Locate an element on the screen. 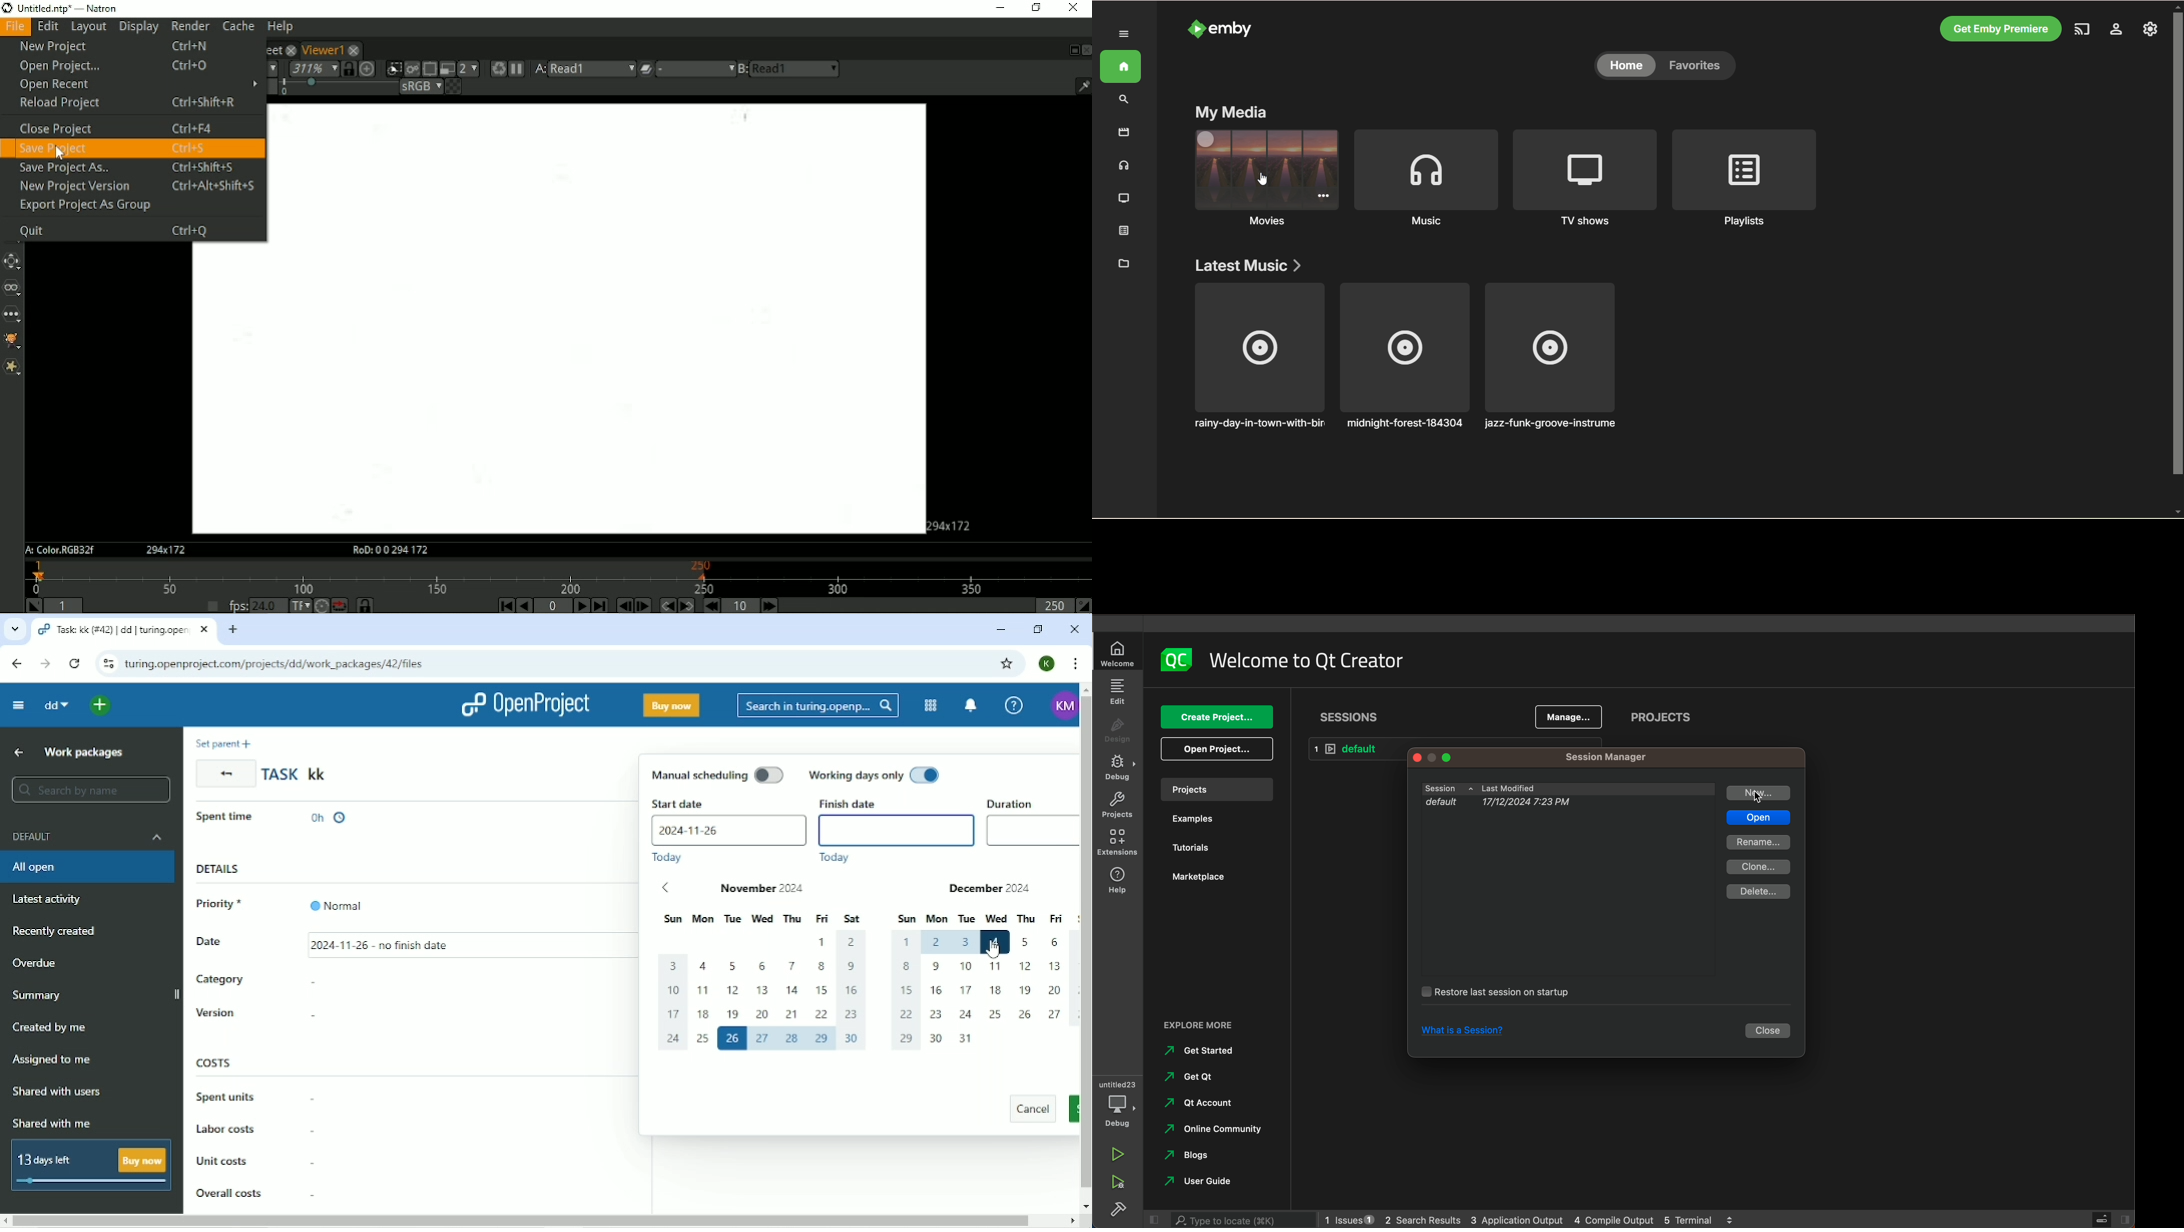  Latest activity is located at coordinates (51, 901).